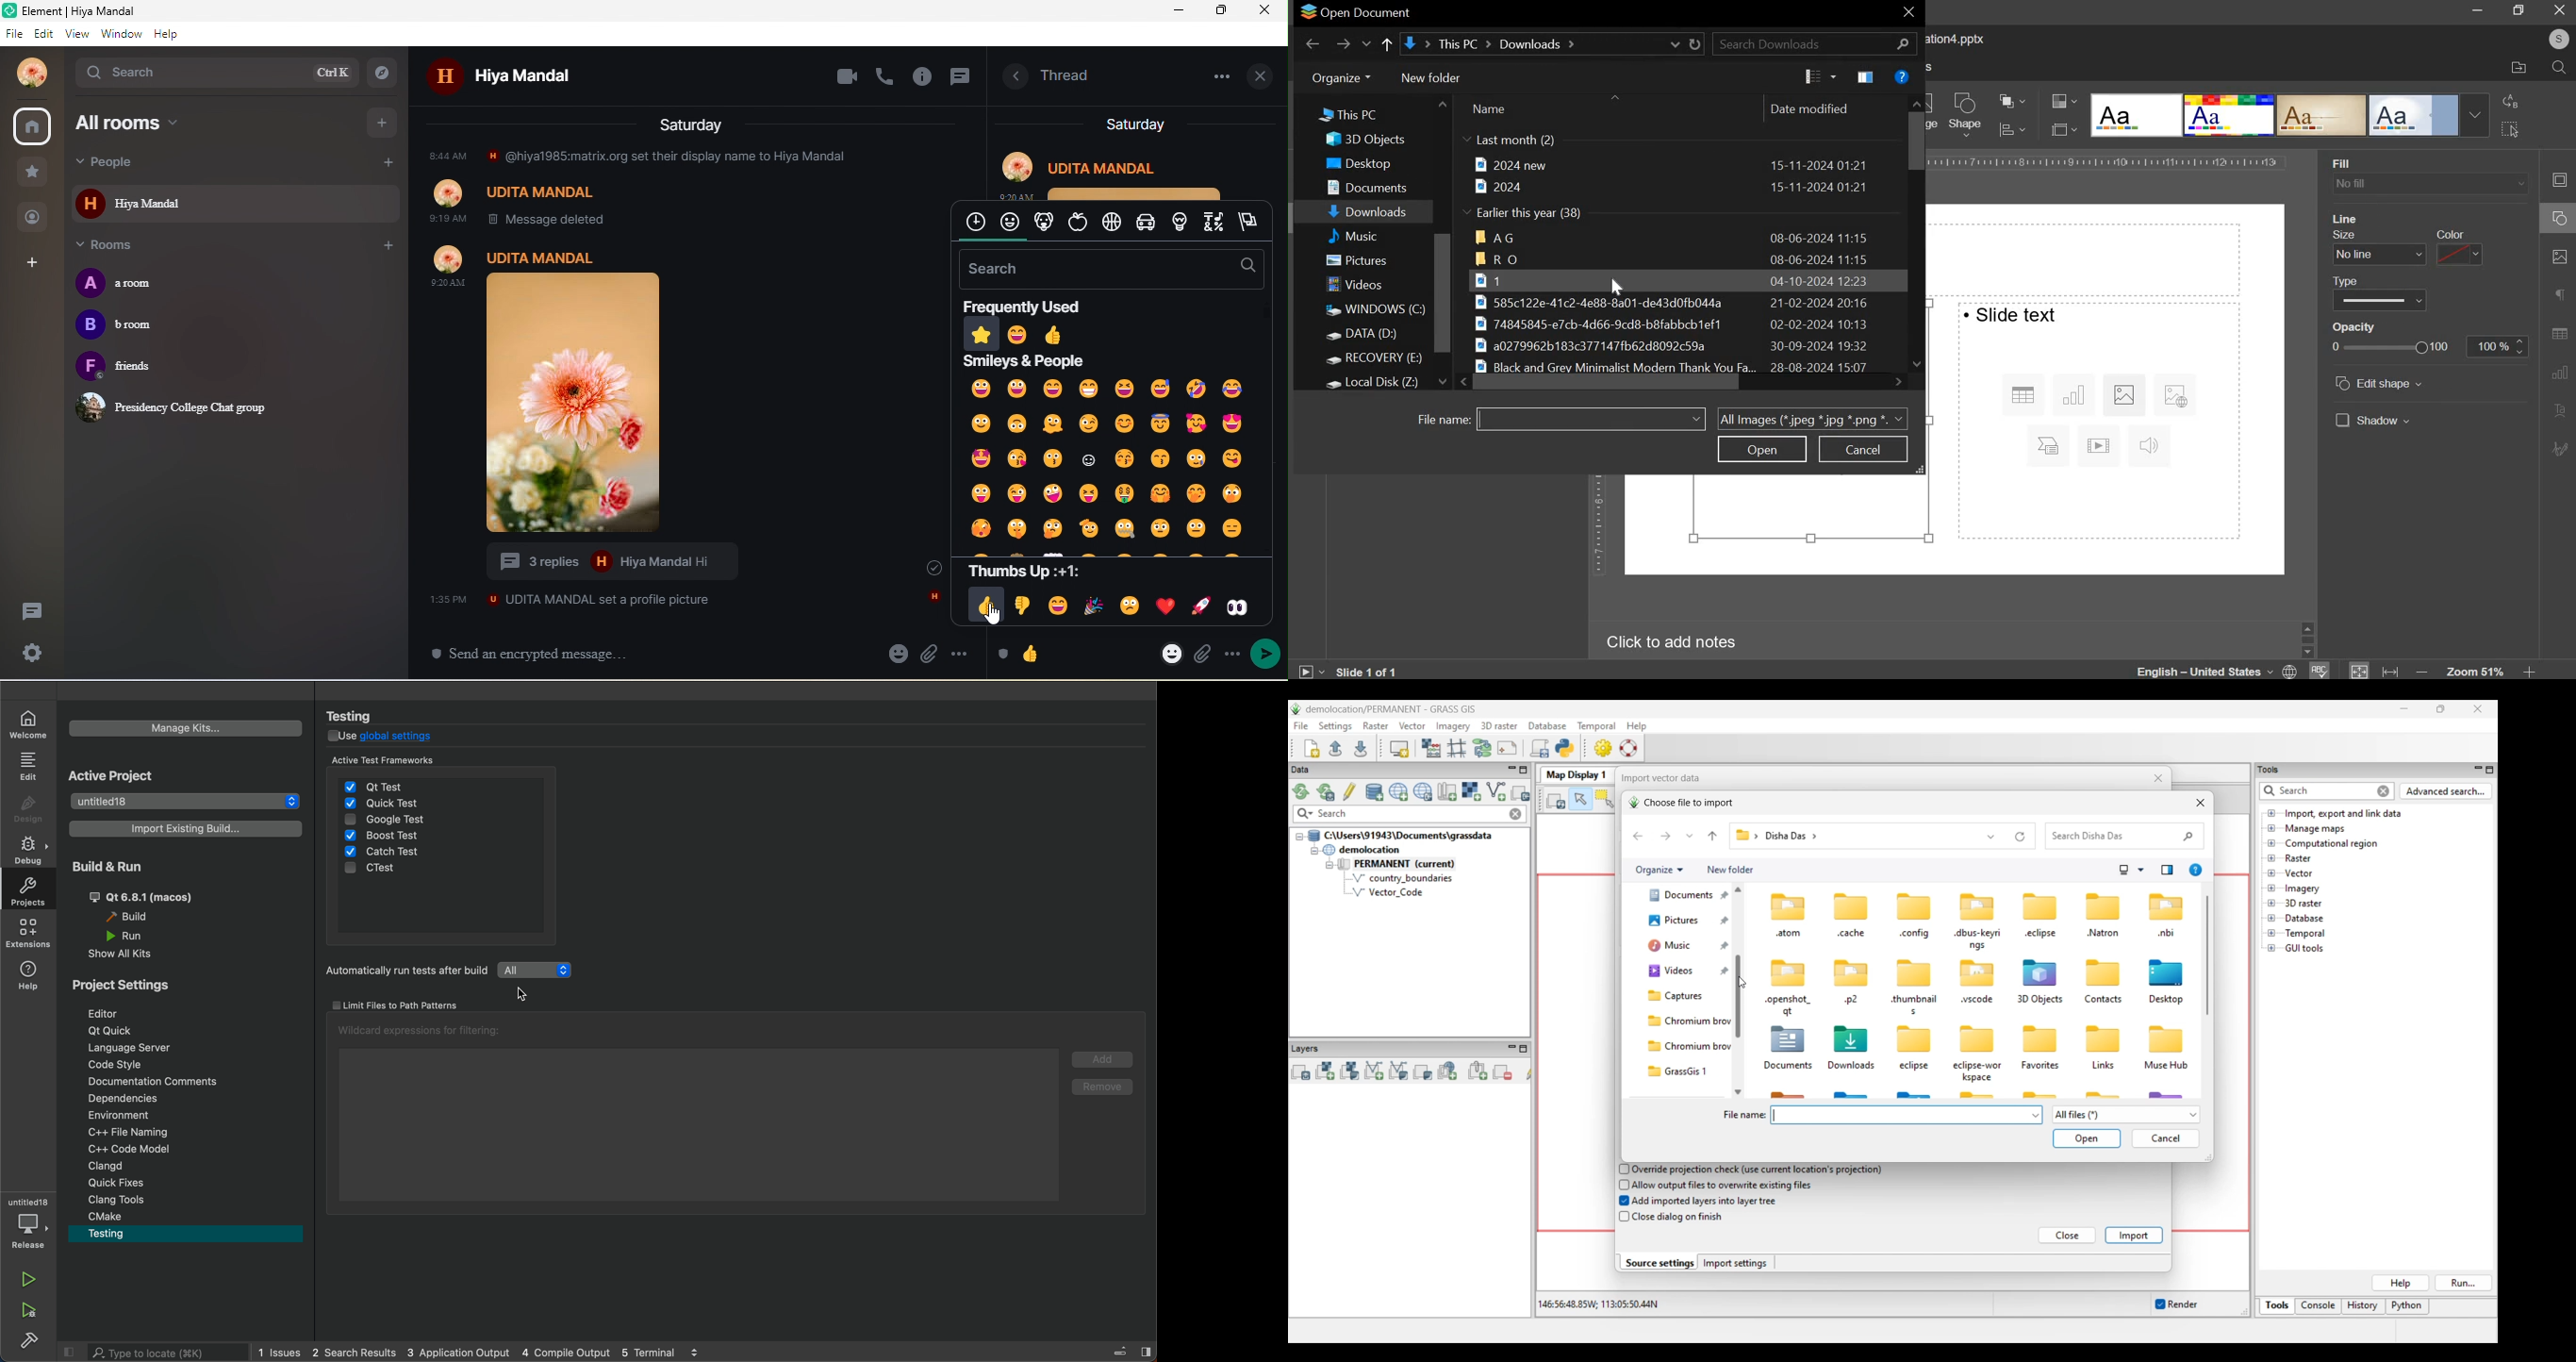  What do you see at coordinates (1111, 223) in the screenshot?
I see `emoji types` at bounding box center [1111, 223].